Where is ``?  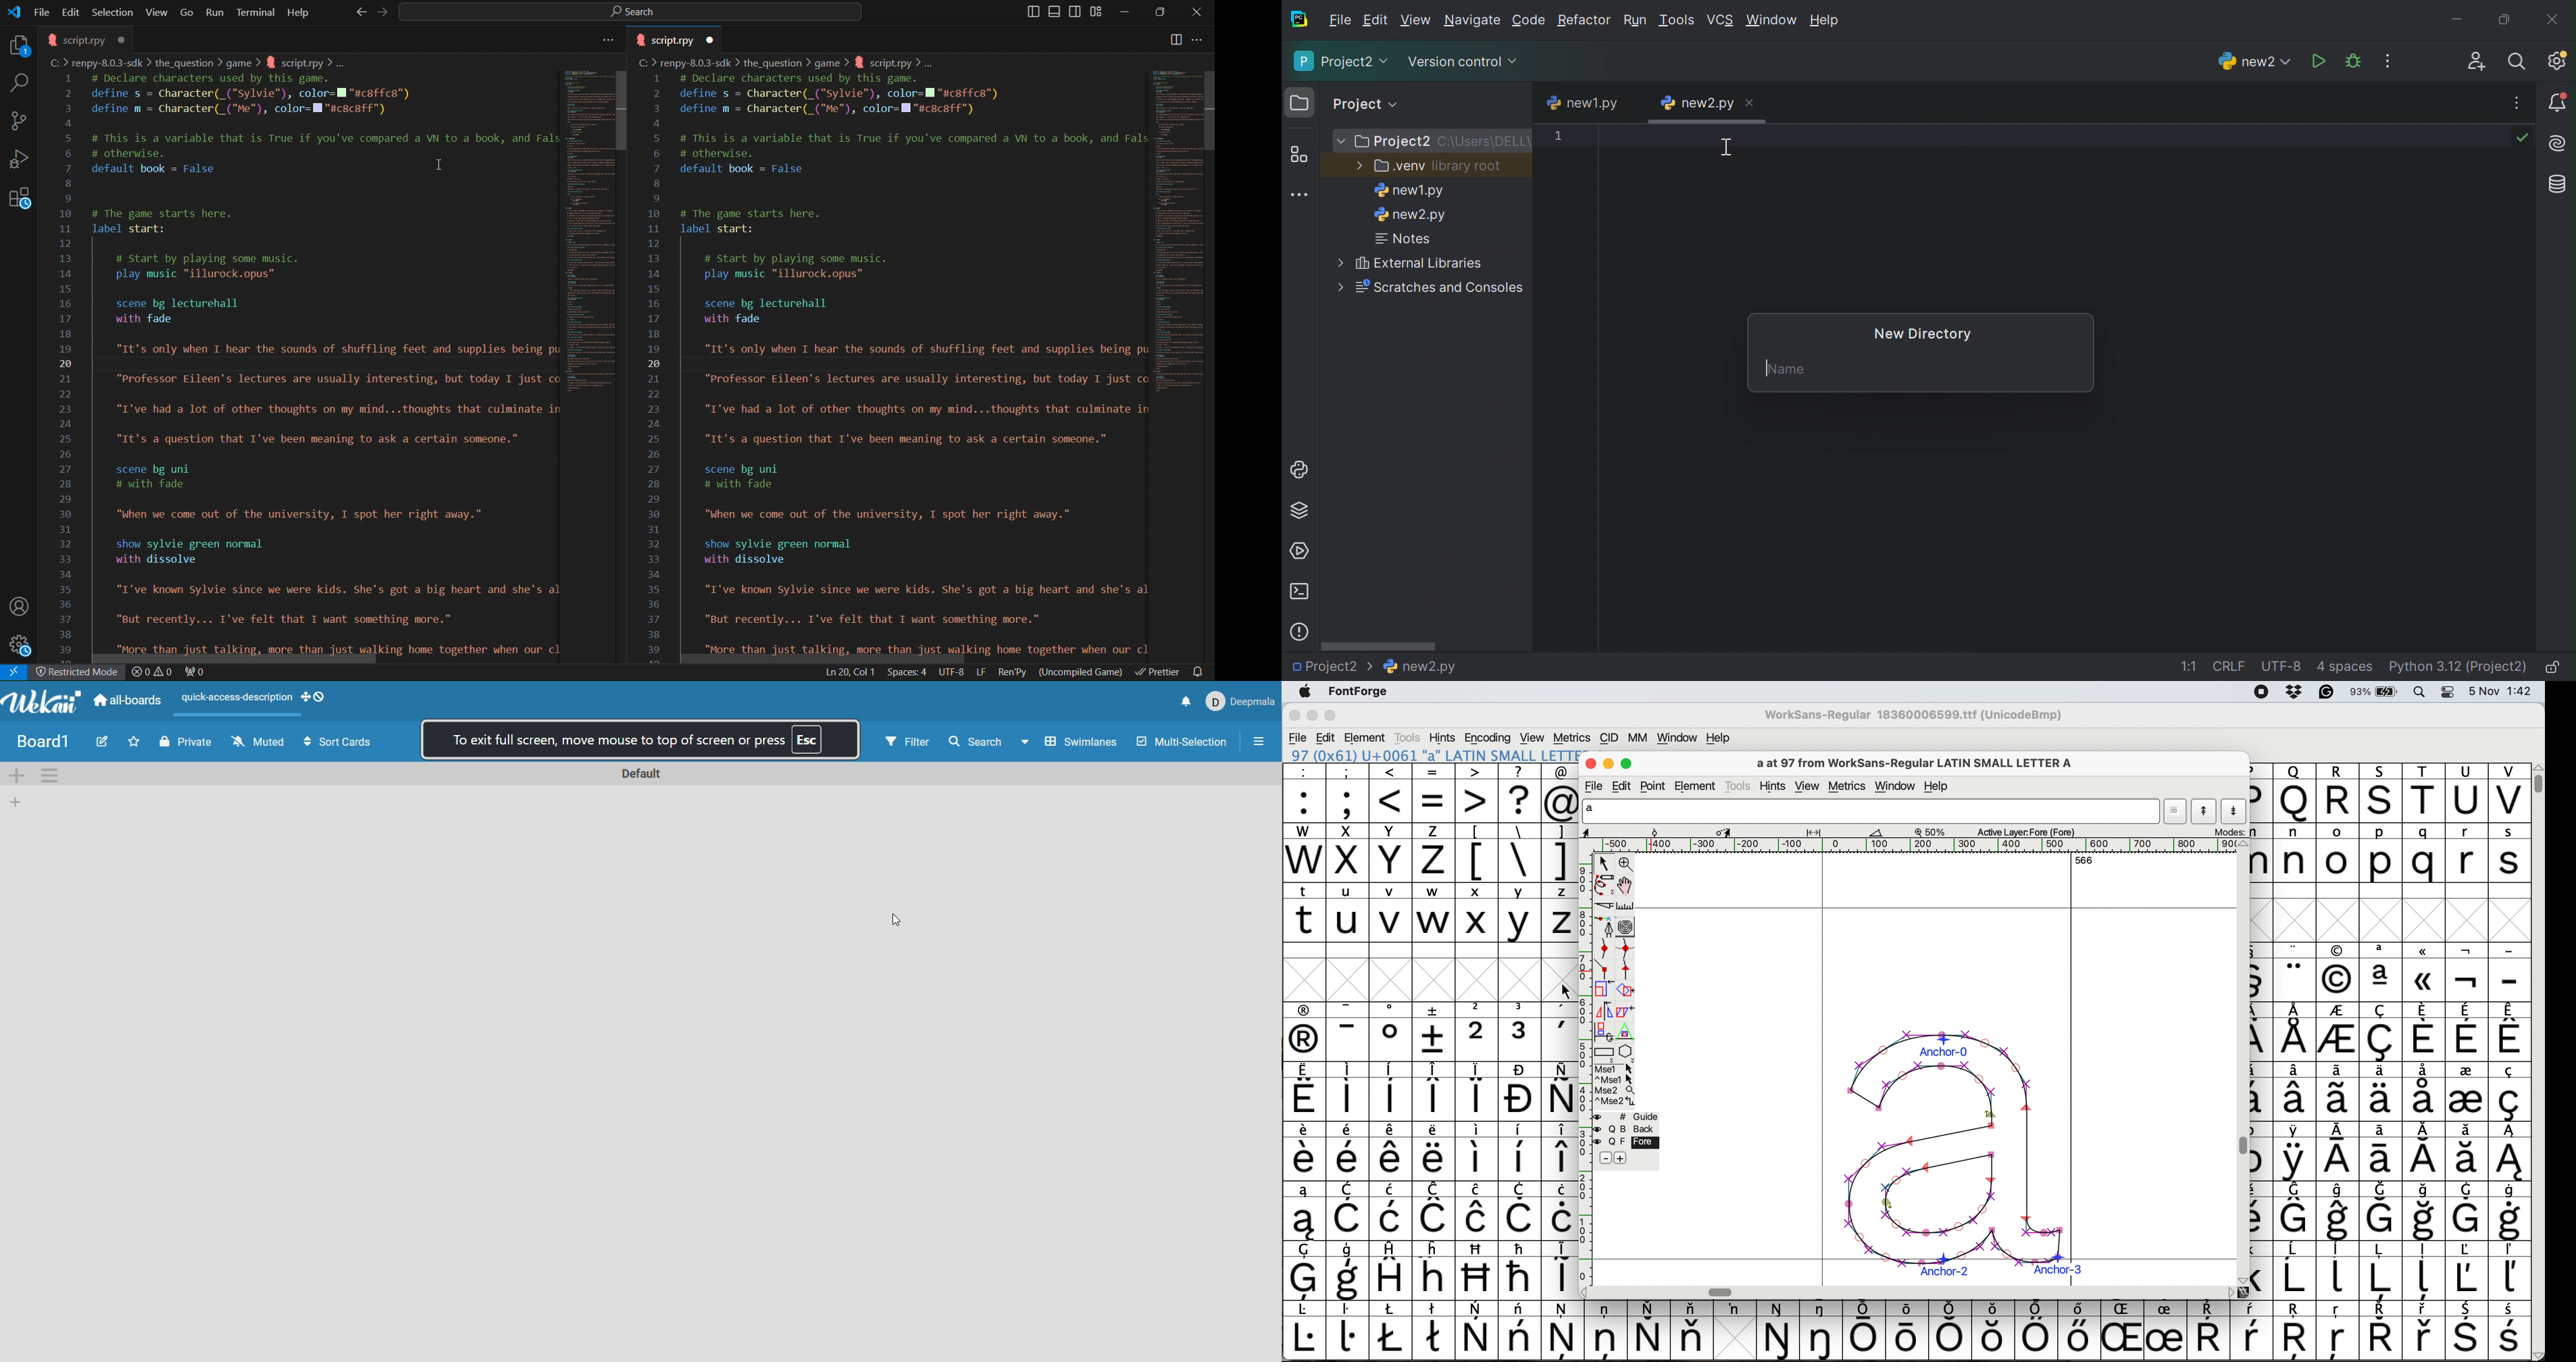  is located at coordinates (2382, 793).